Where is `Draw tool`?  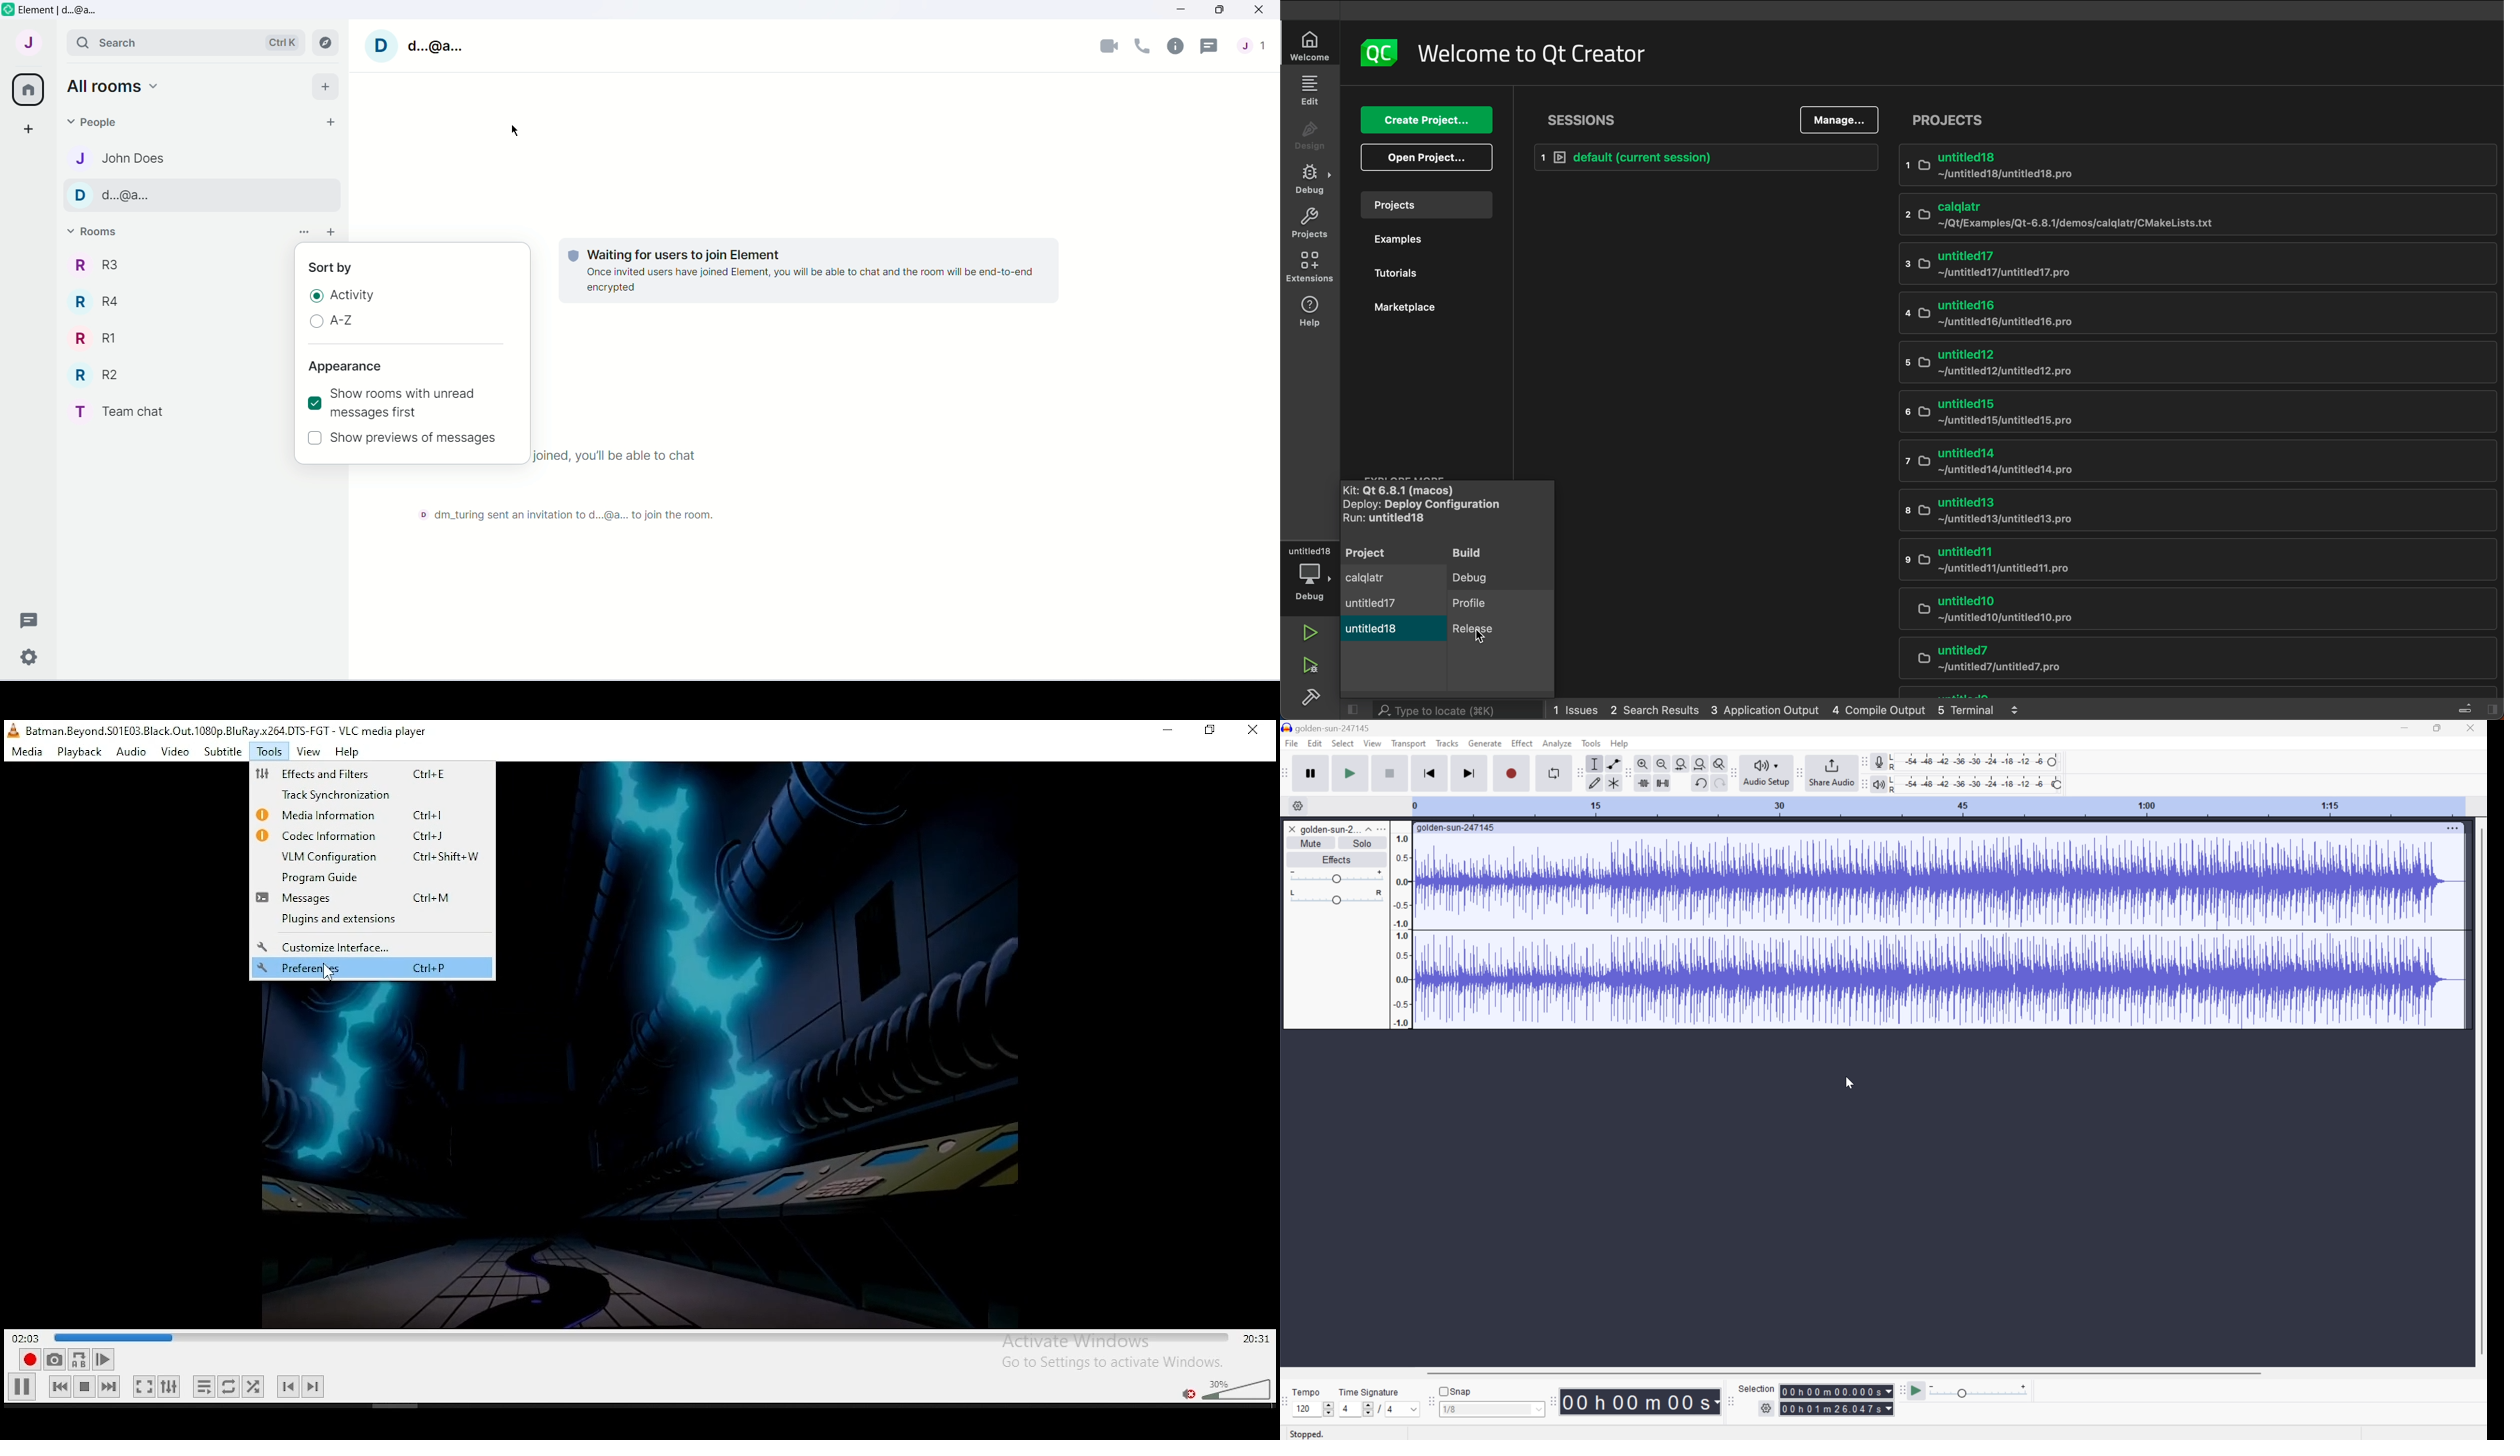 Draw tool is located at coordinates (1595, 783).